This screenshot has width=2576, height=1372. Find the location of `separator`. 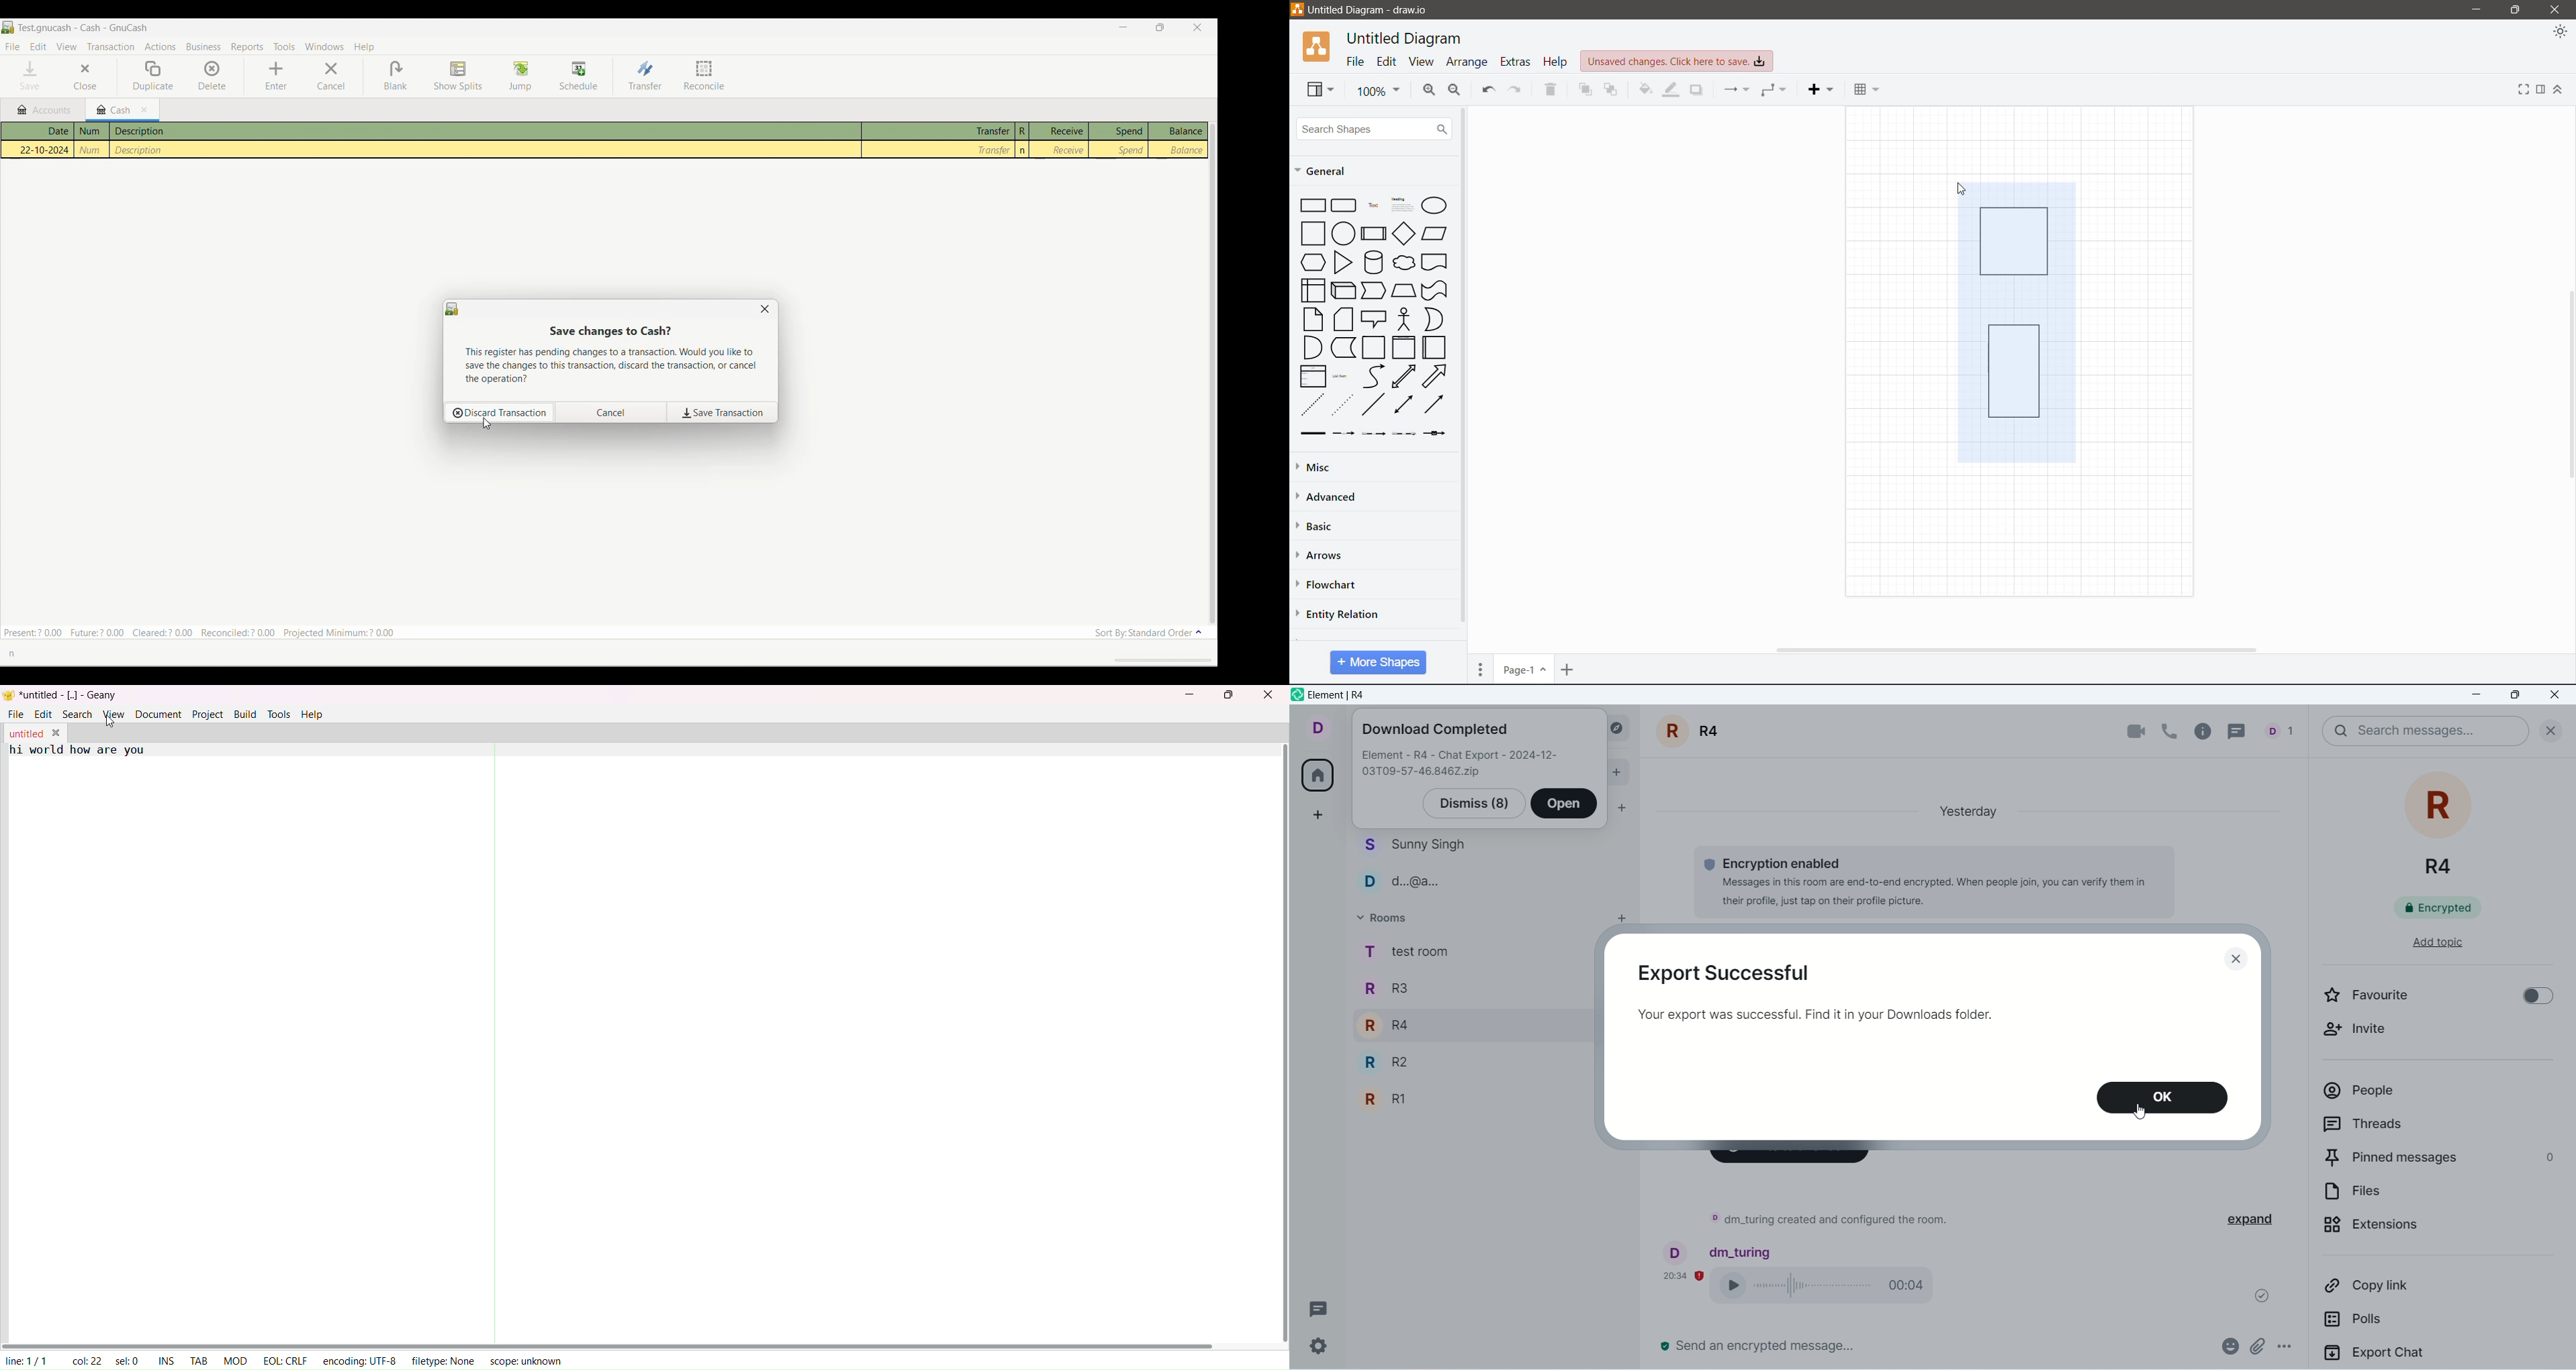

separator is located at coordinates (490, 1041).